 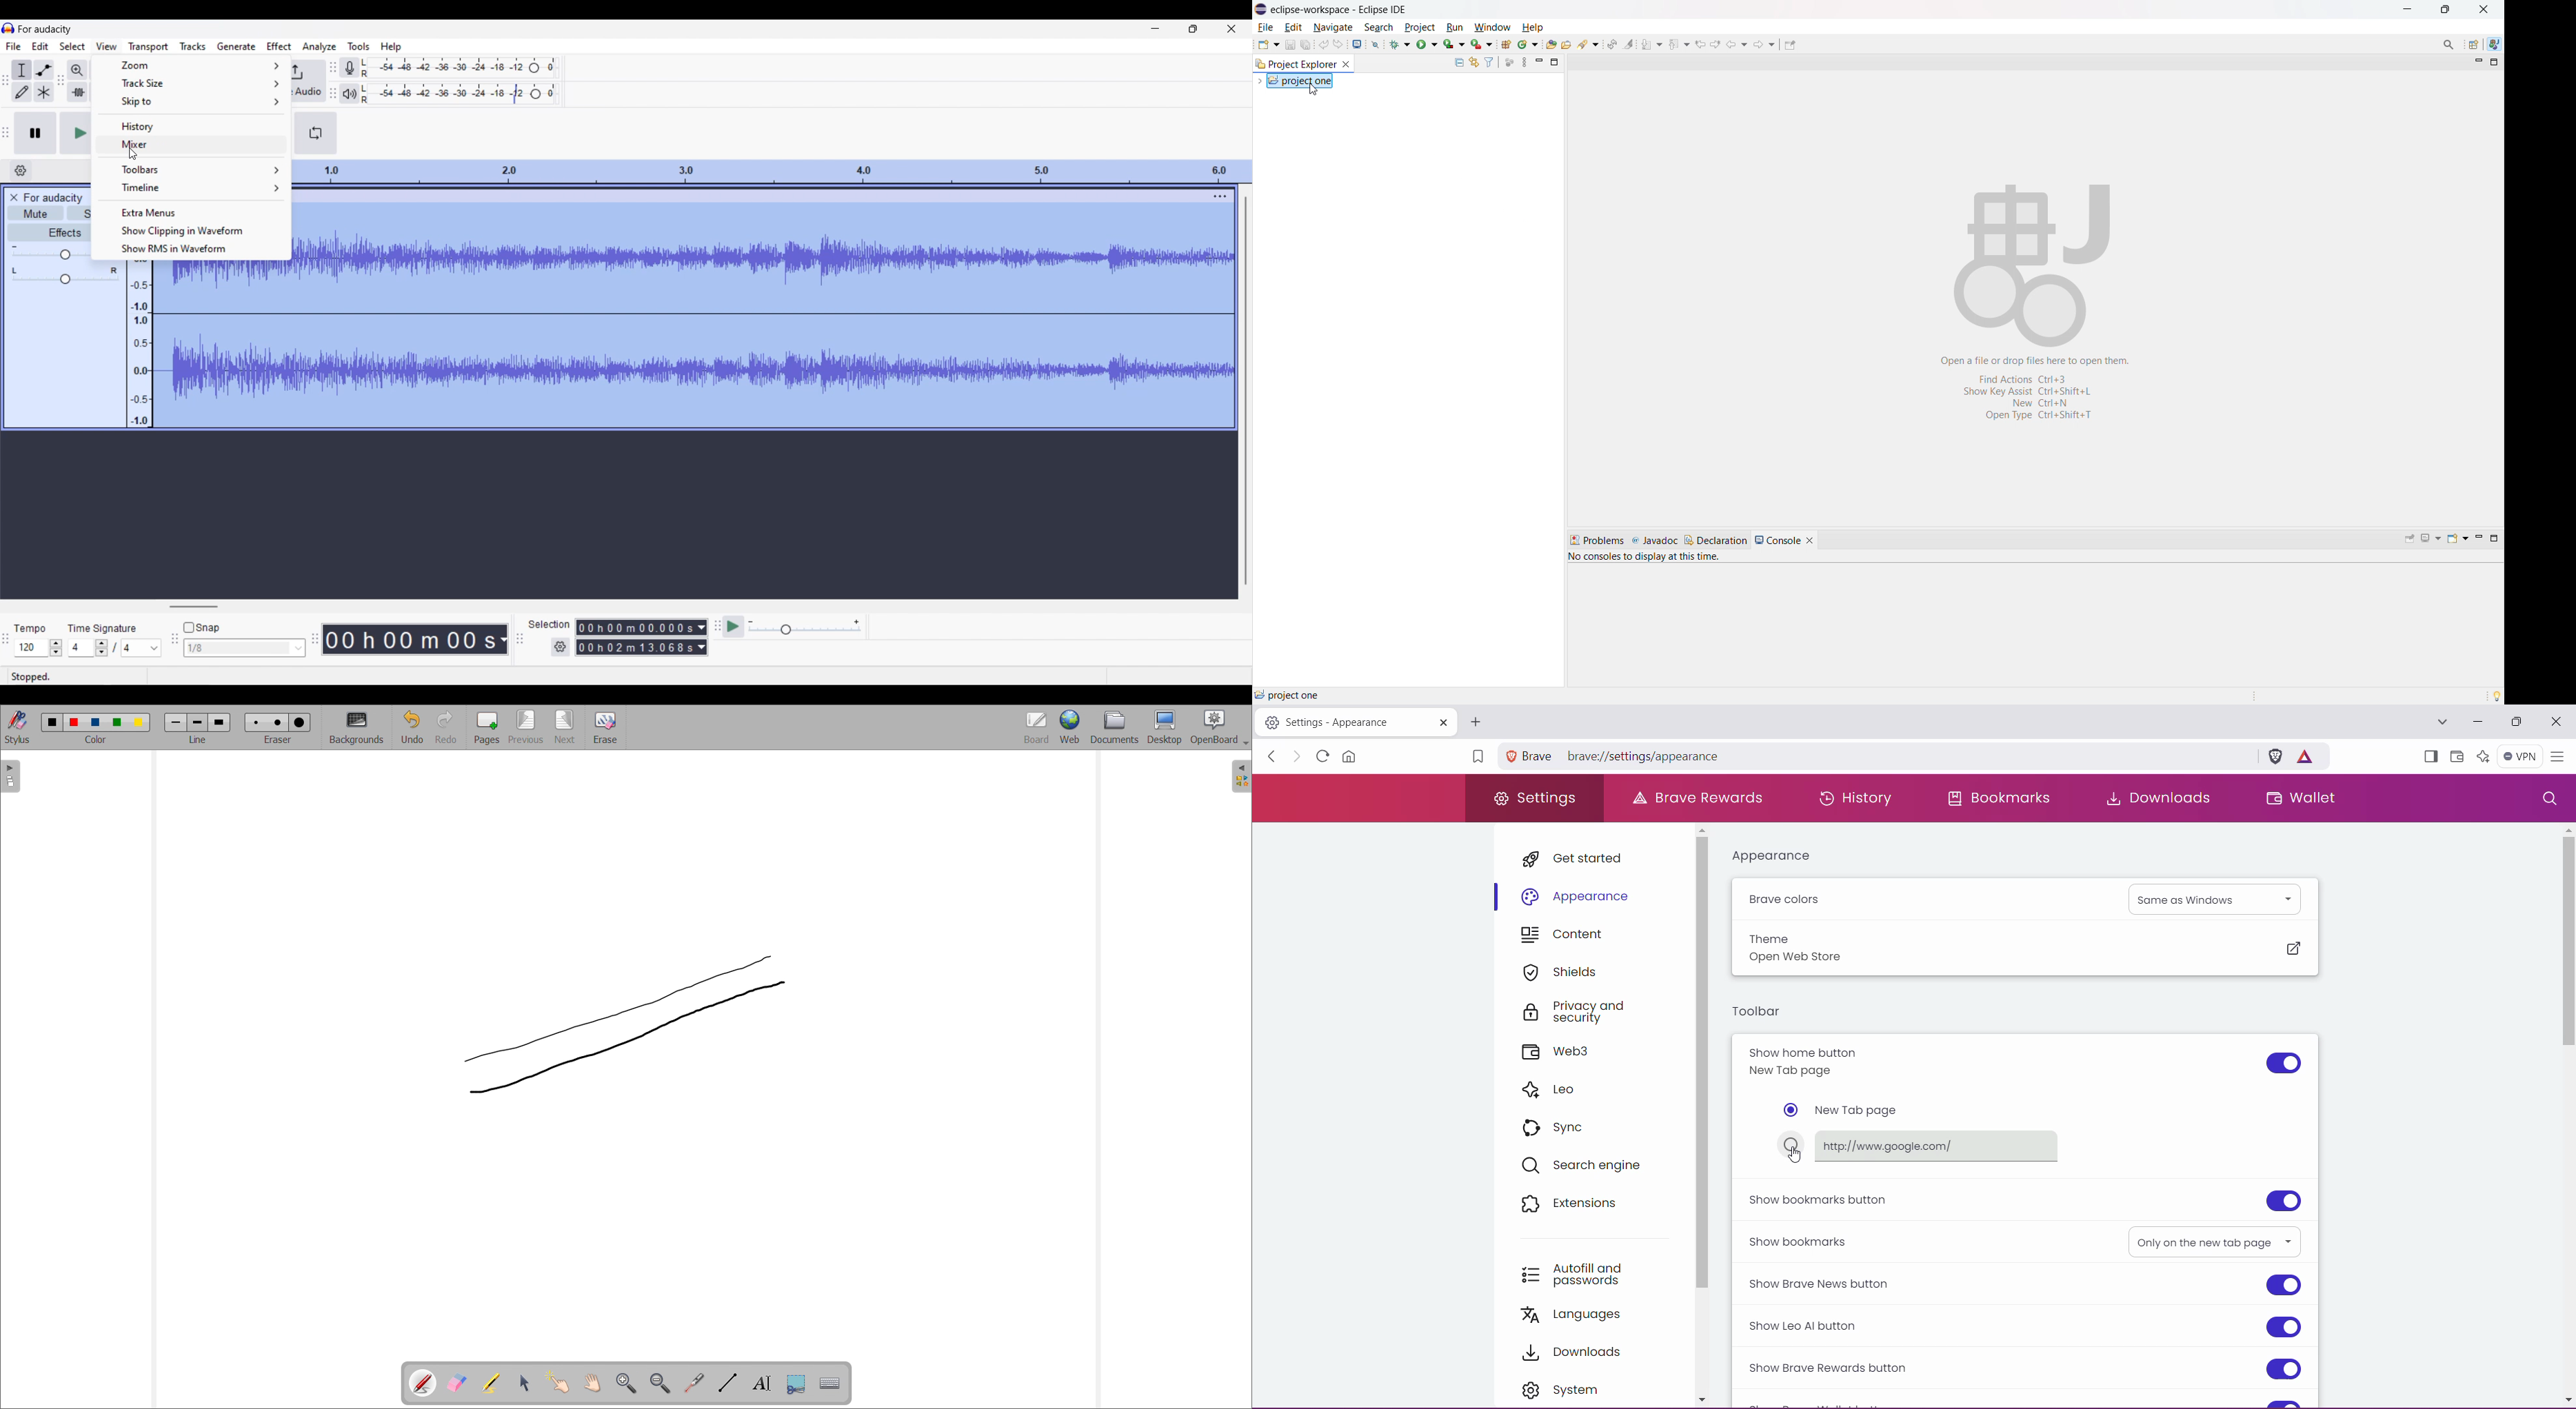 I want to click on Set Brave colors from the list, so click(x=2217, y=898).